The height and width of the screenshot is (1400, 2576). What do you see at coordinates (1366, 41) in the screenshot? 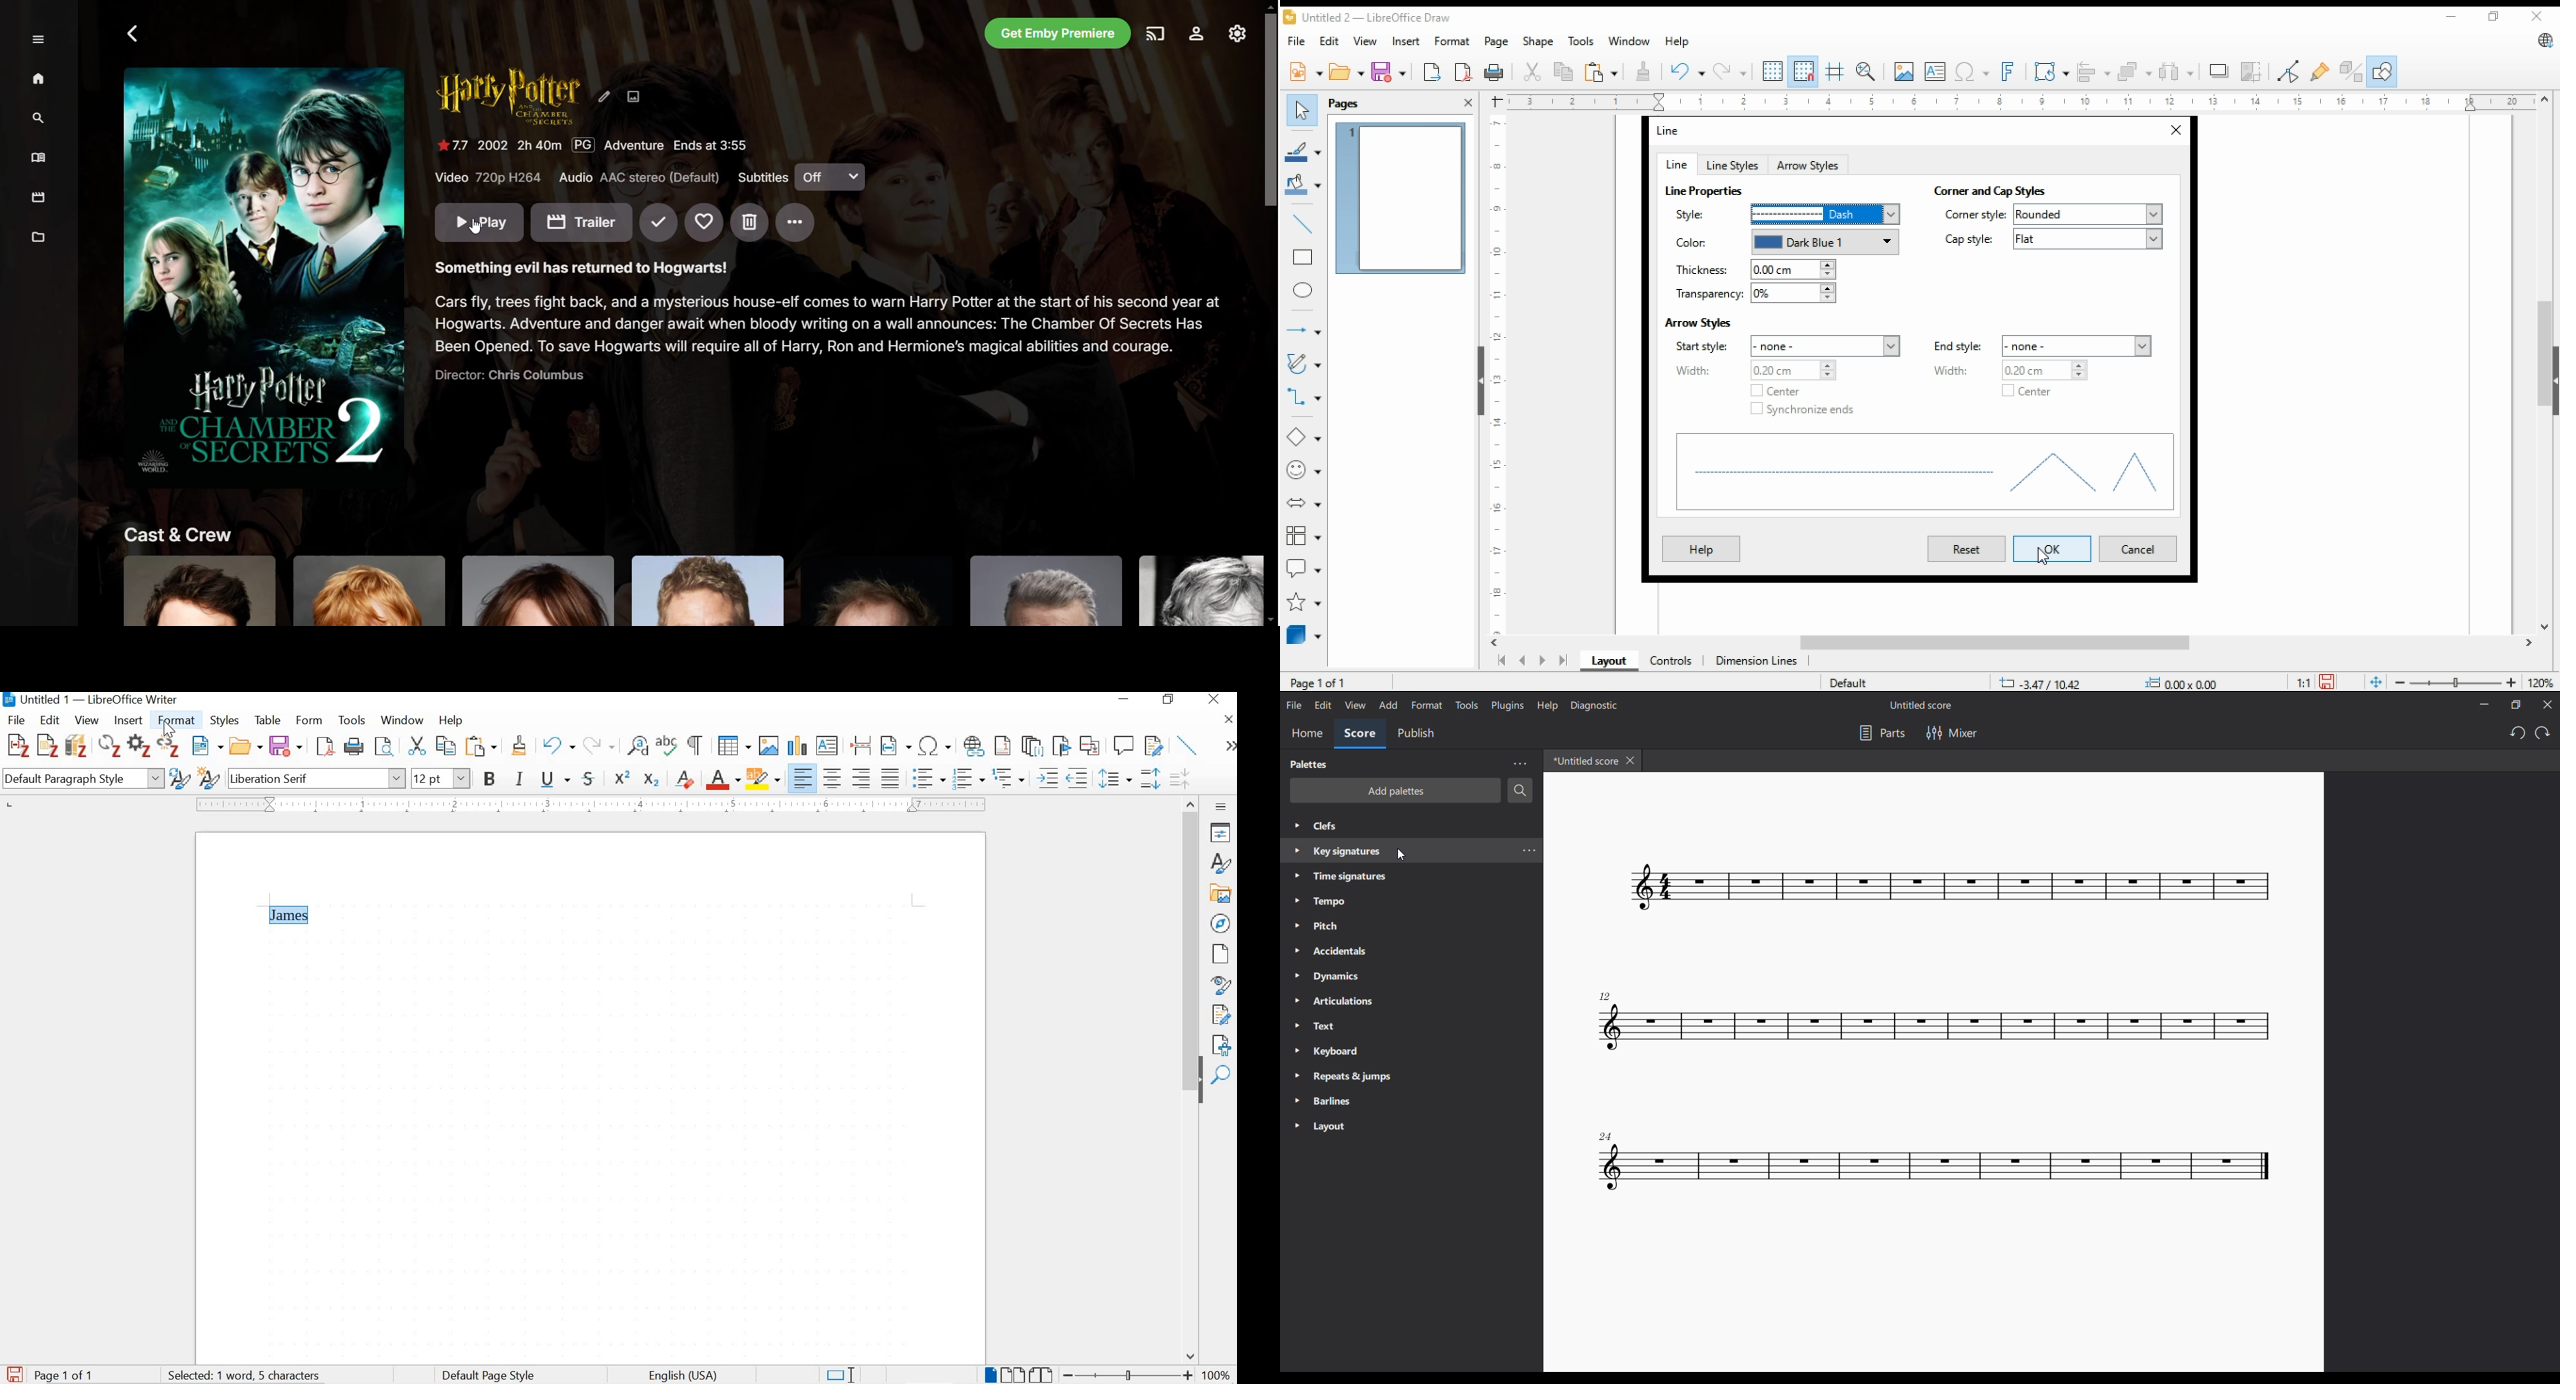
I see `view` at bounding box center [1366, 41].